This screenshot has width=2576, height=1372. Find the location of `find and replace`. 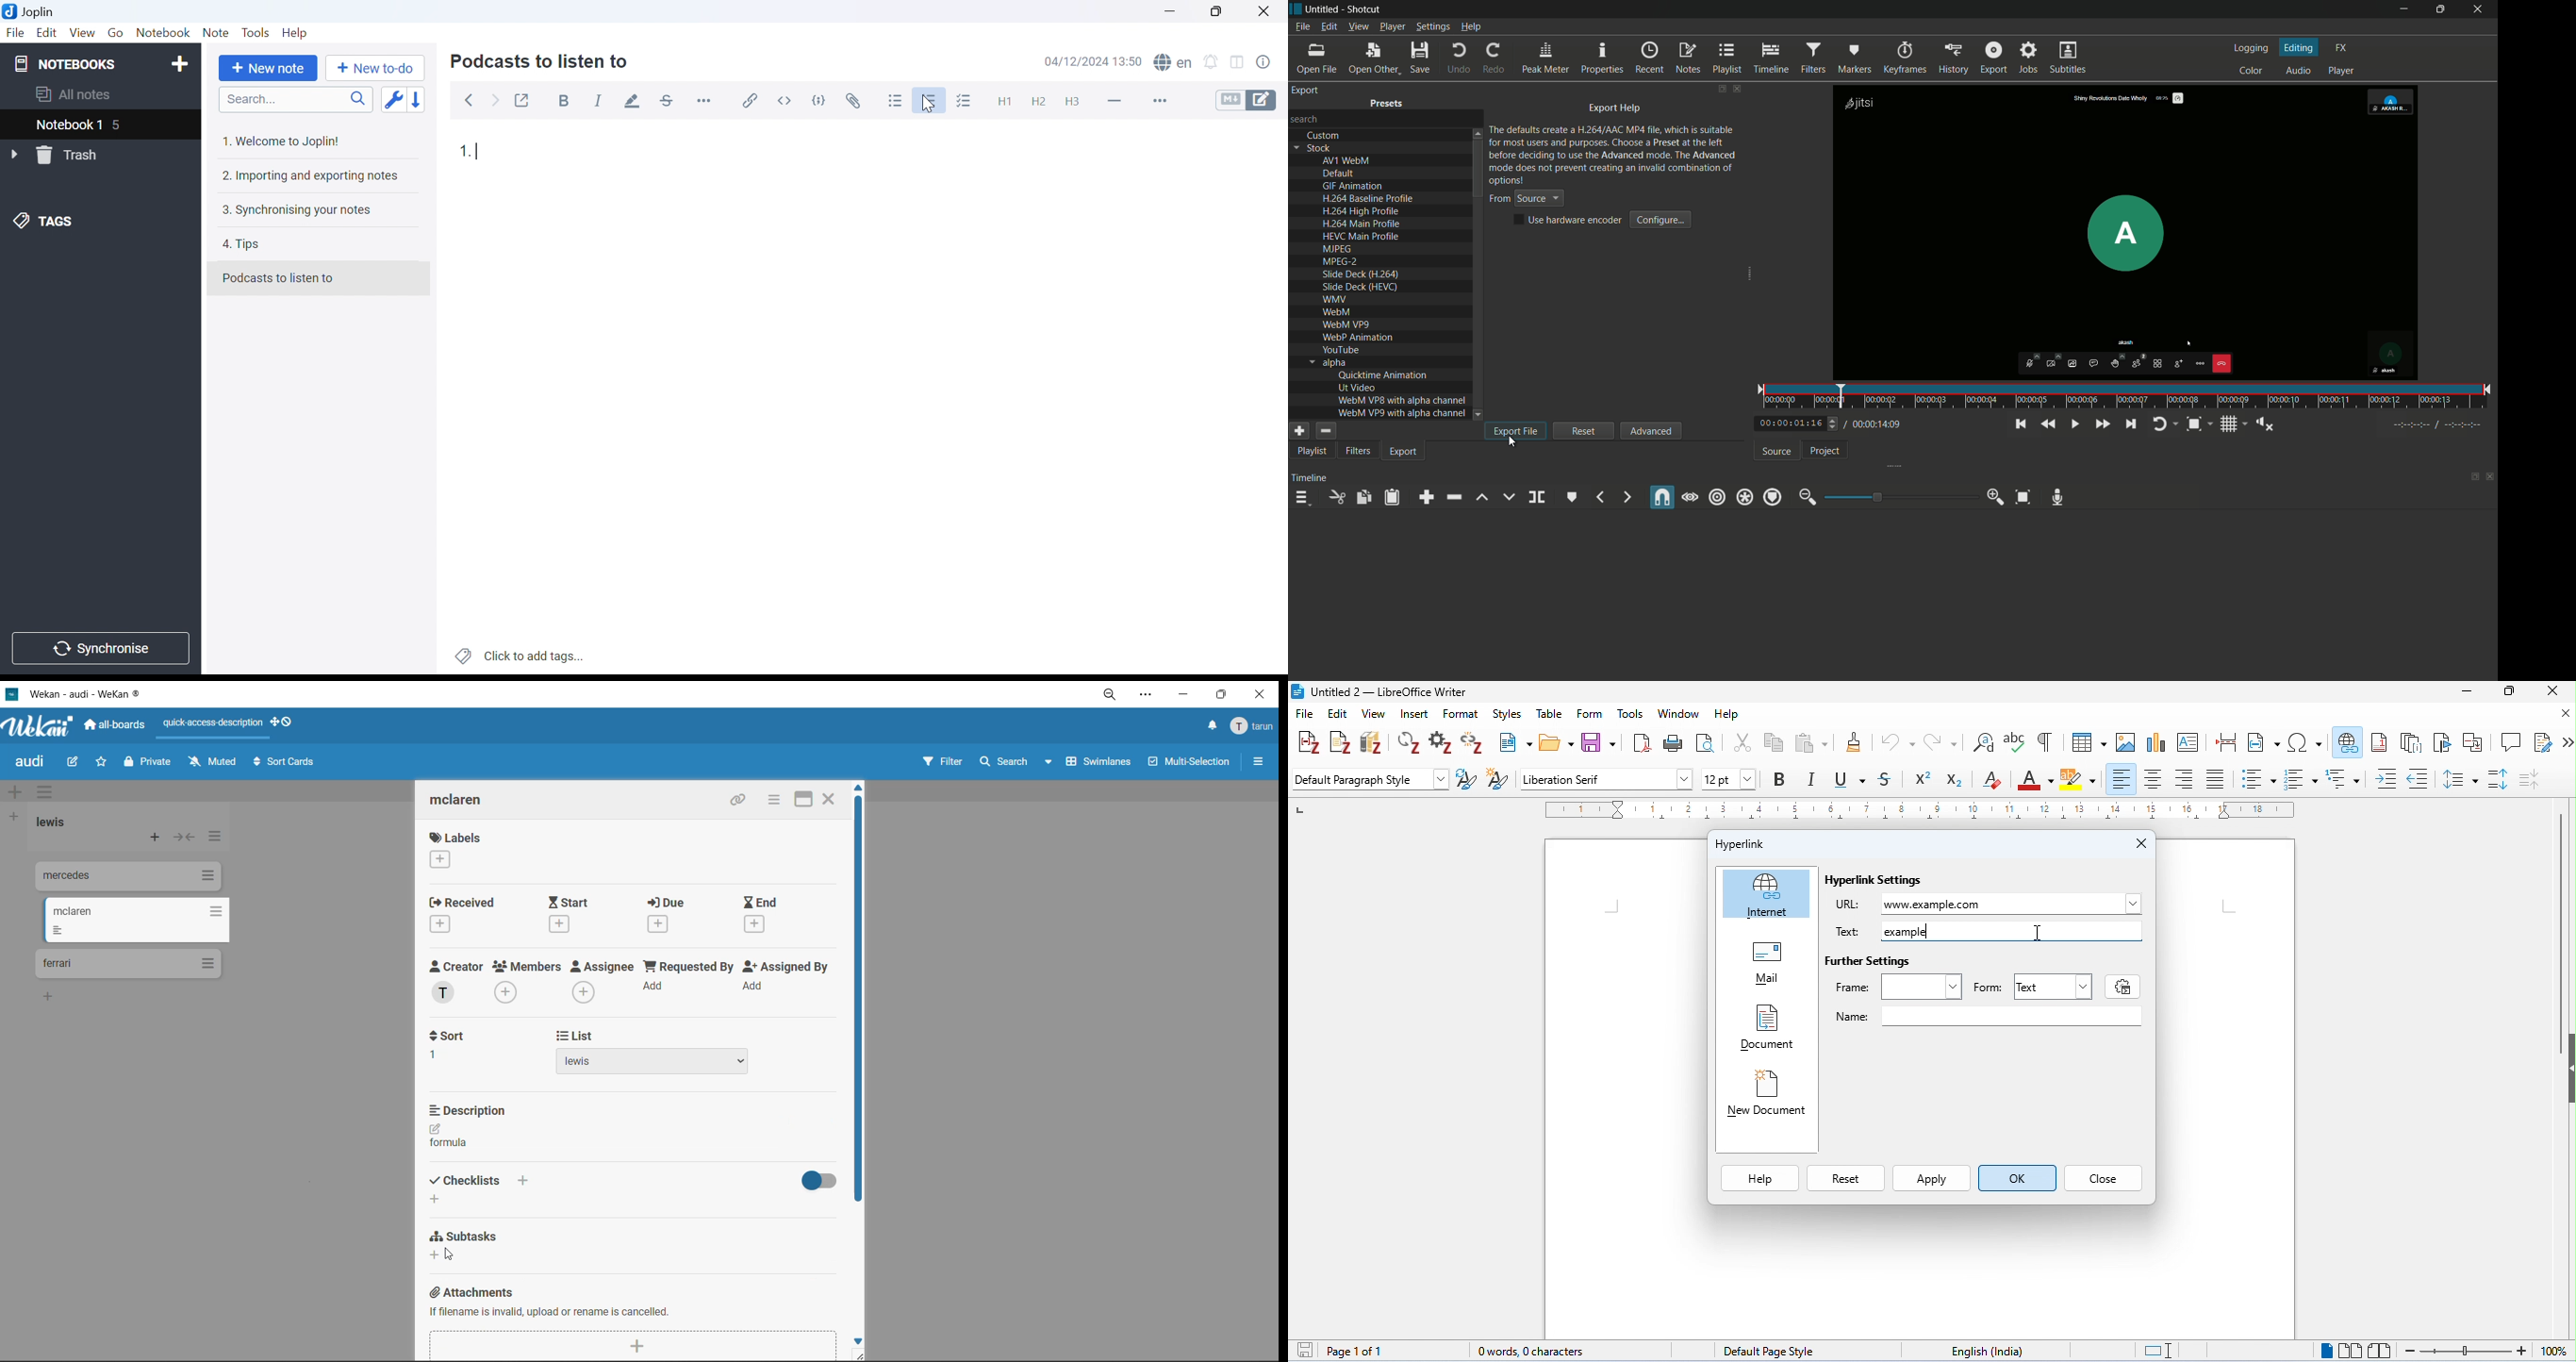

find and replace is located at coordinates (1984, 742).